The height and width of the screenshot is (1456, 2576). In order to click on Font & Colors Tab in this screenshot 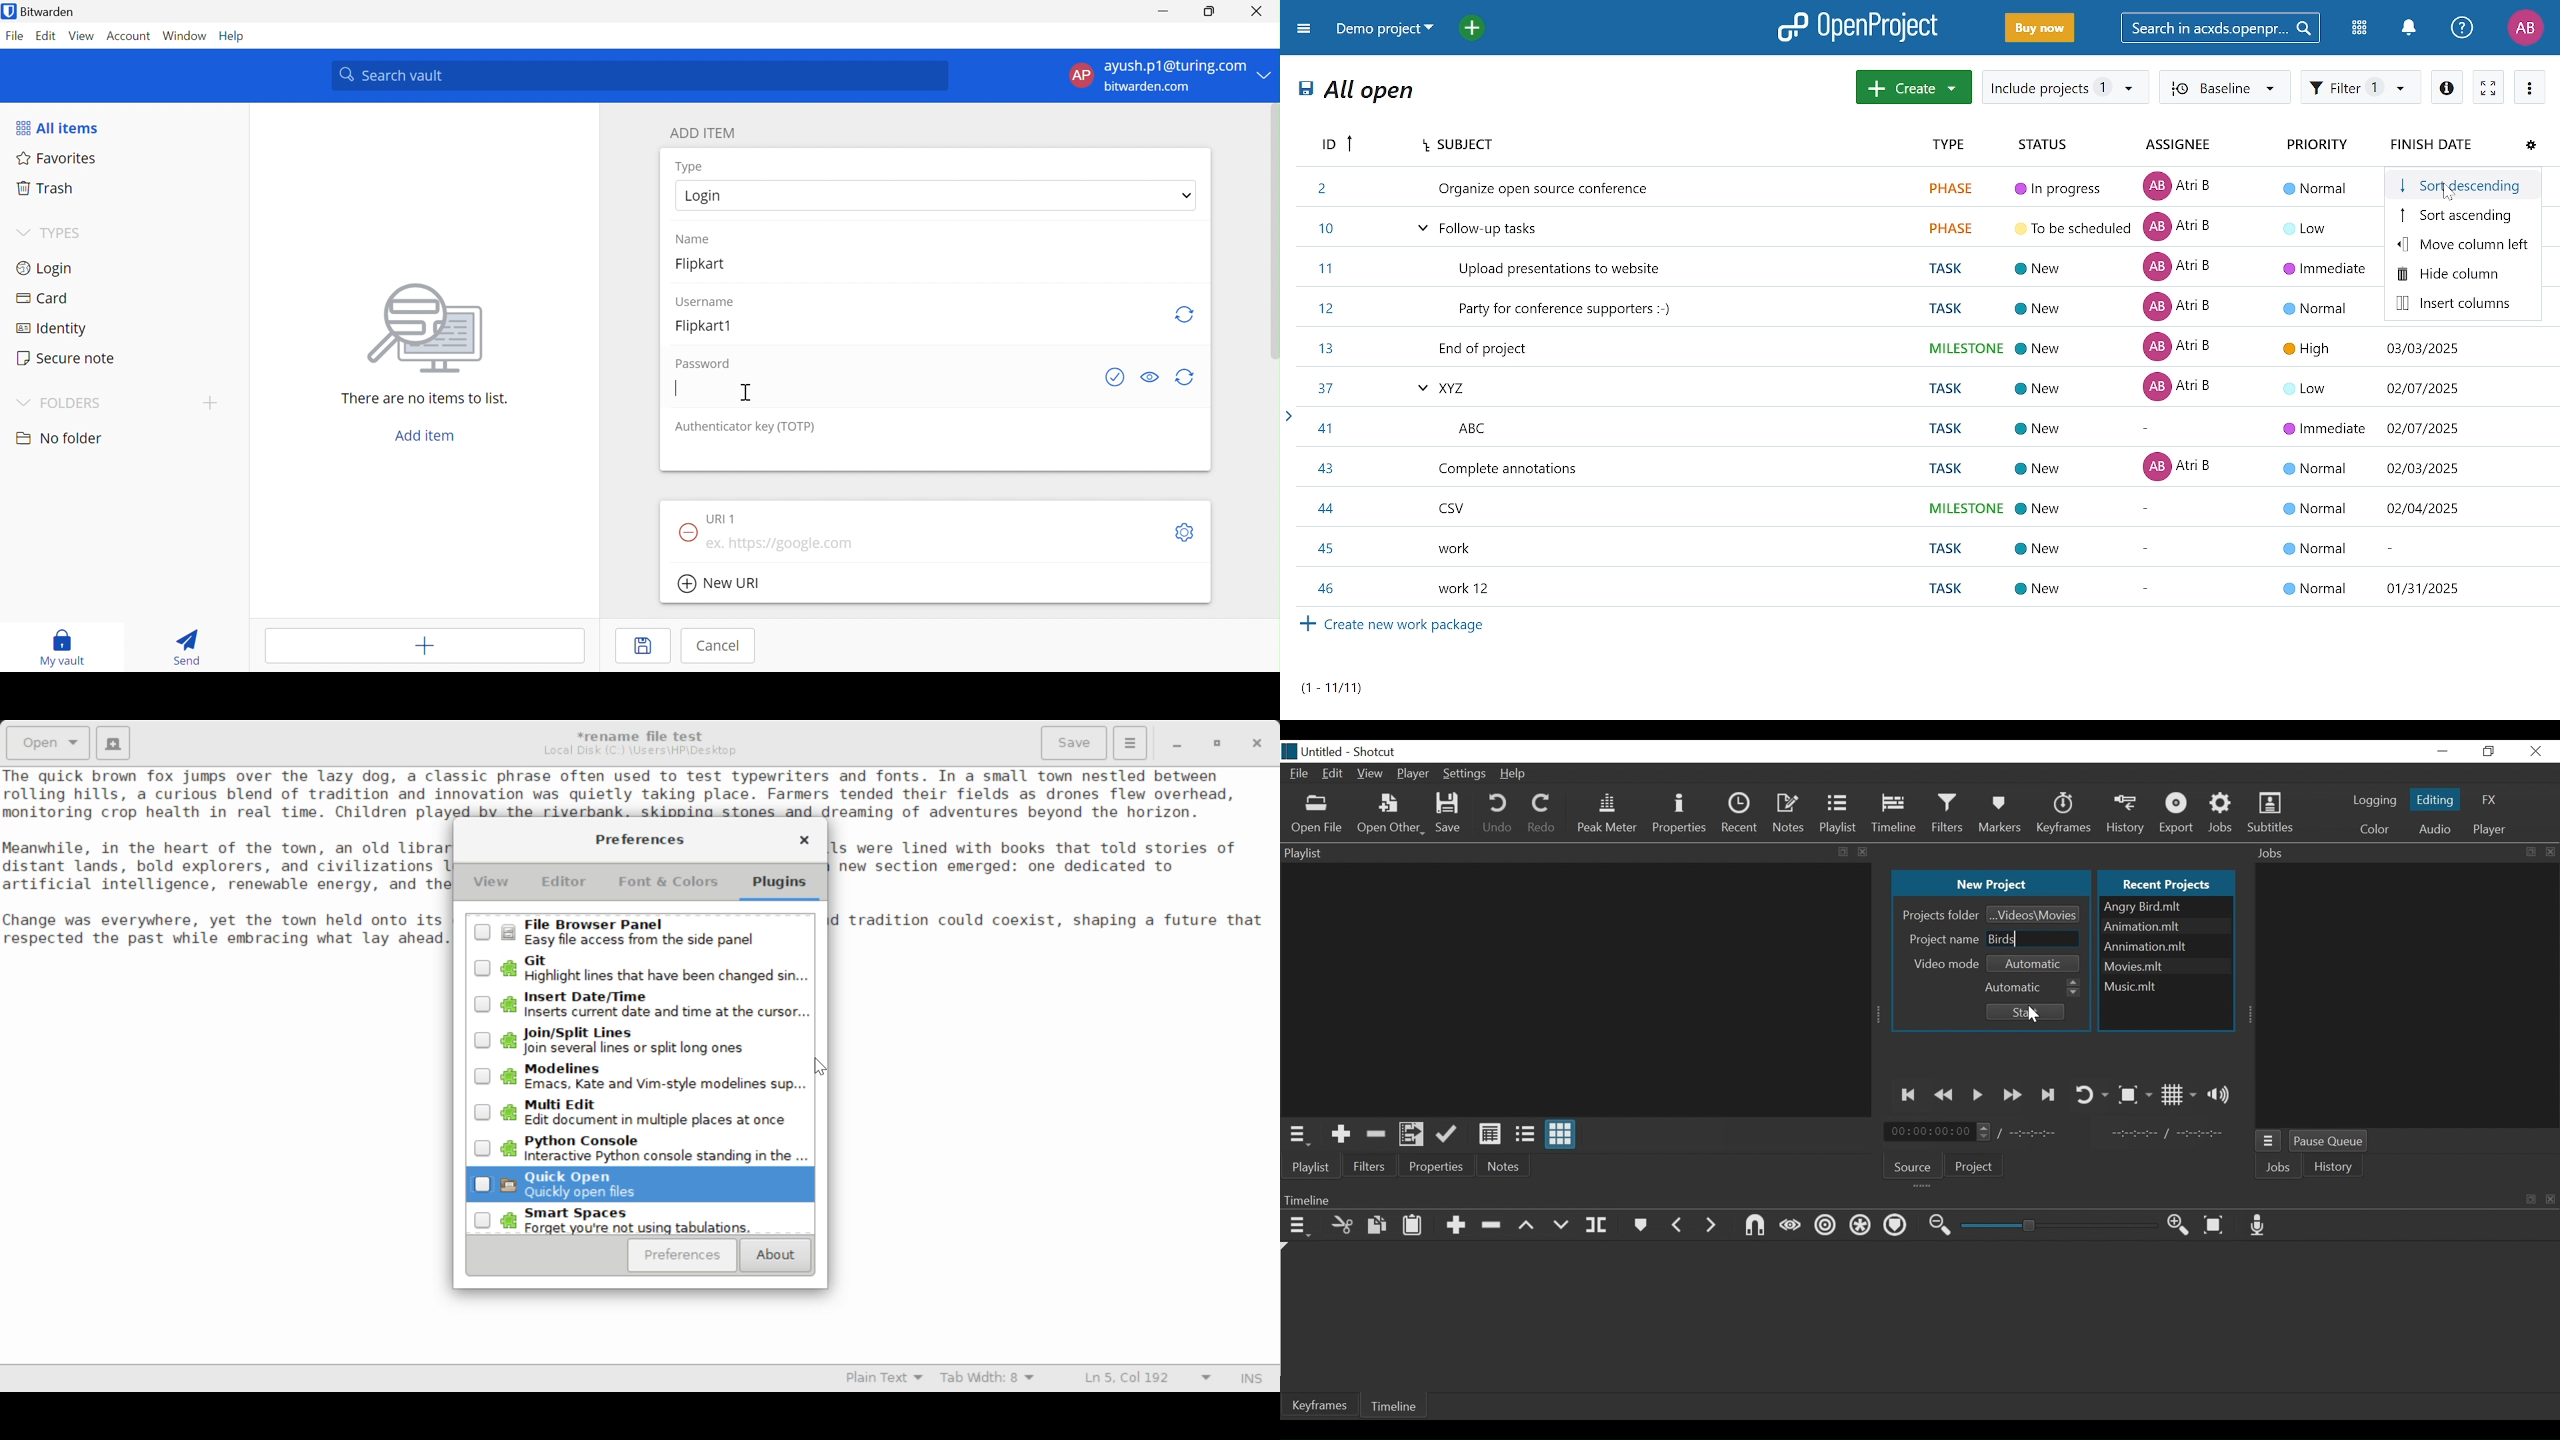, I will do `click(668, 887)`.